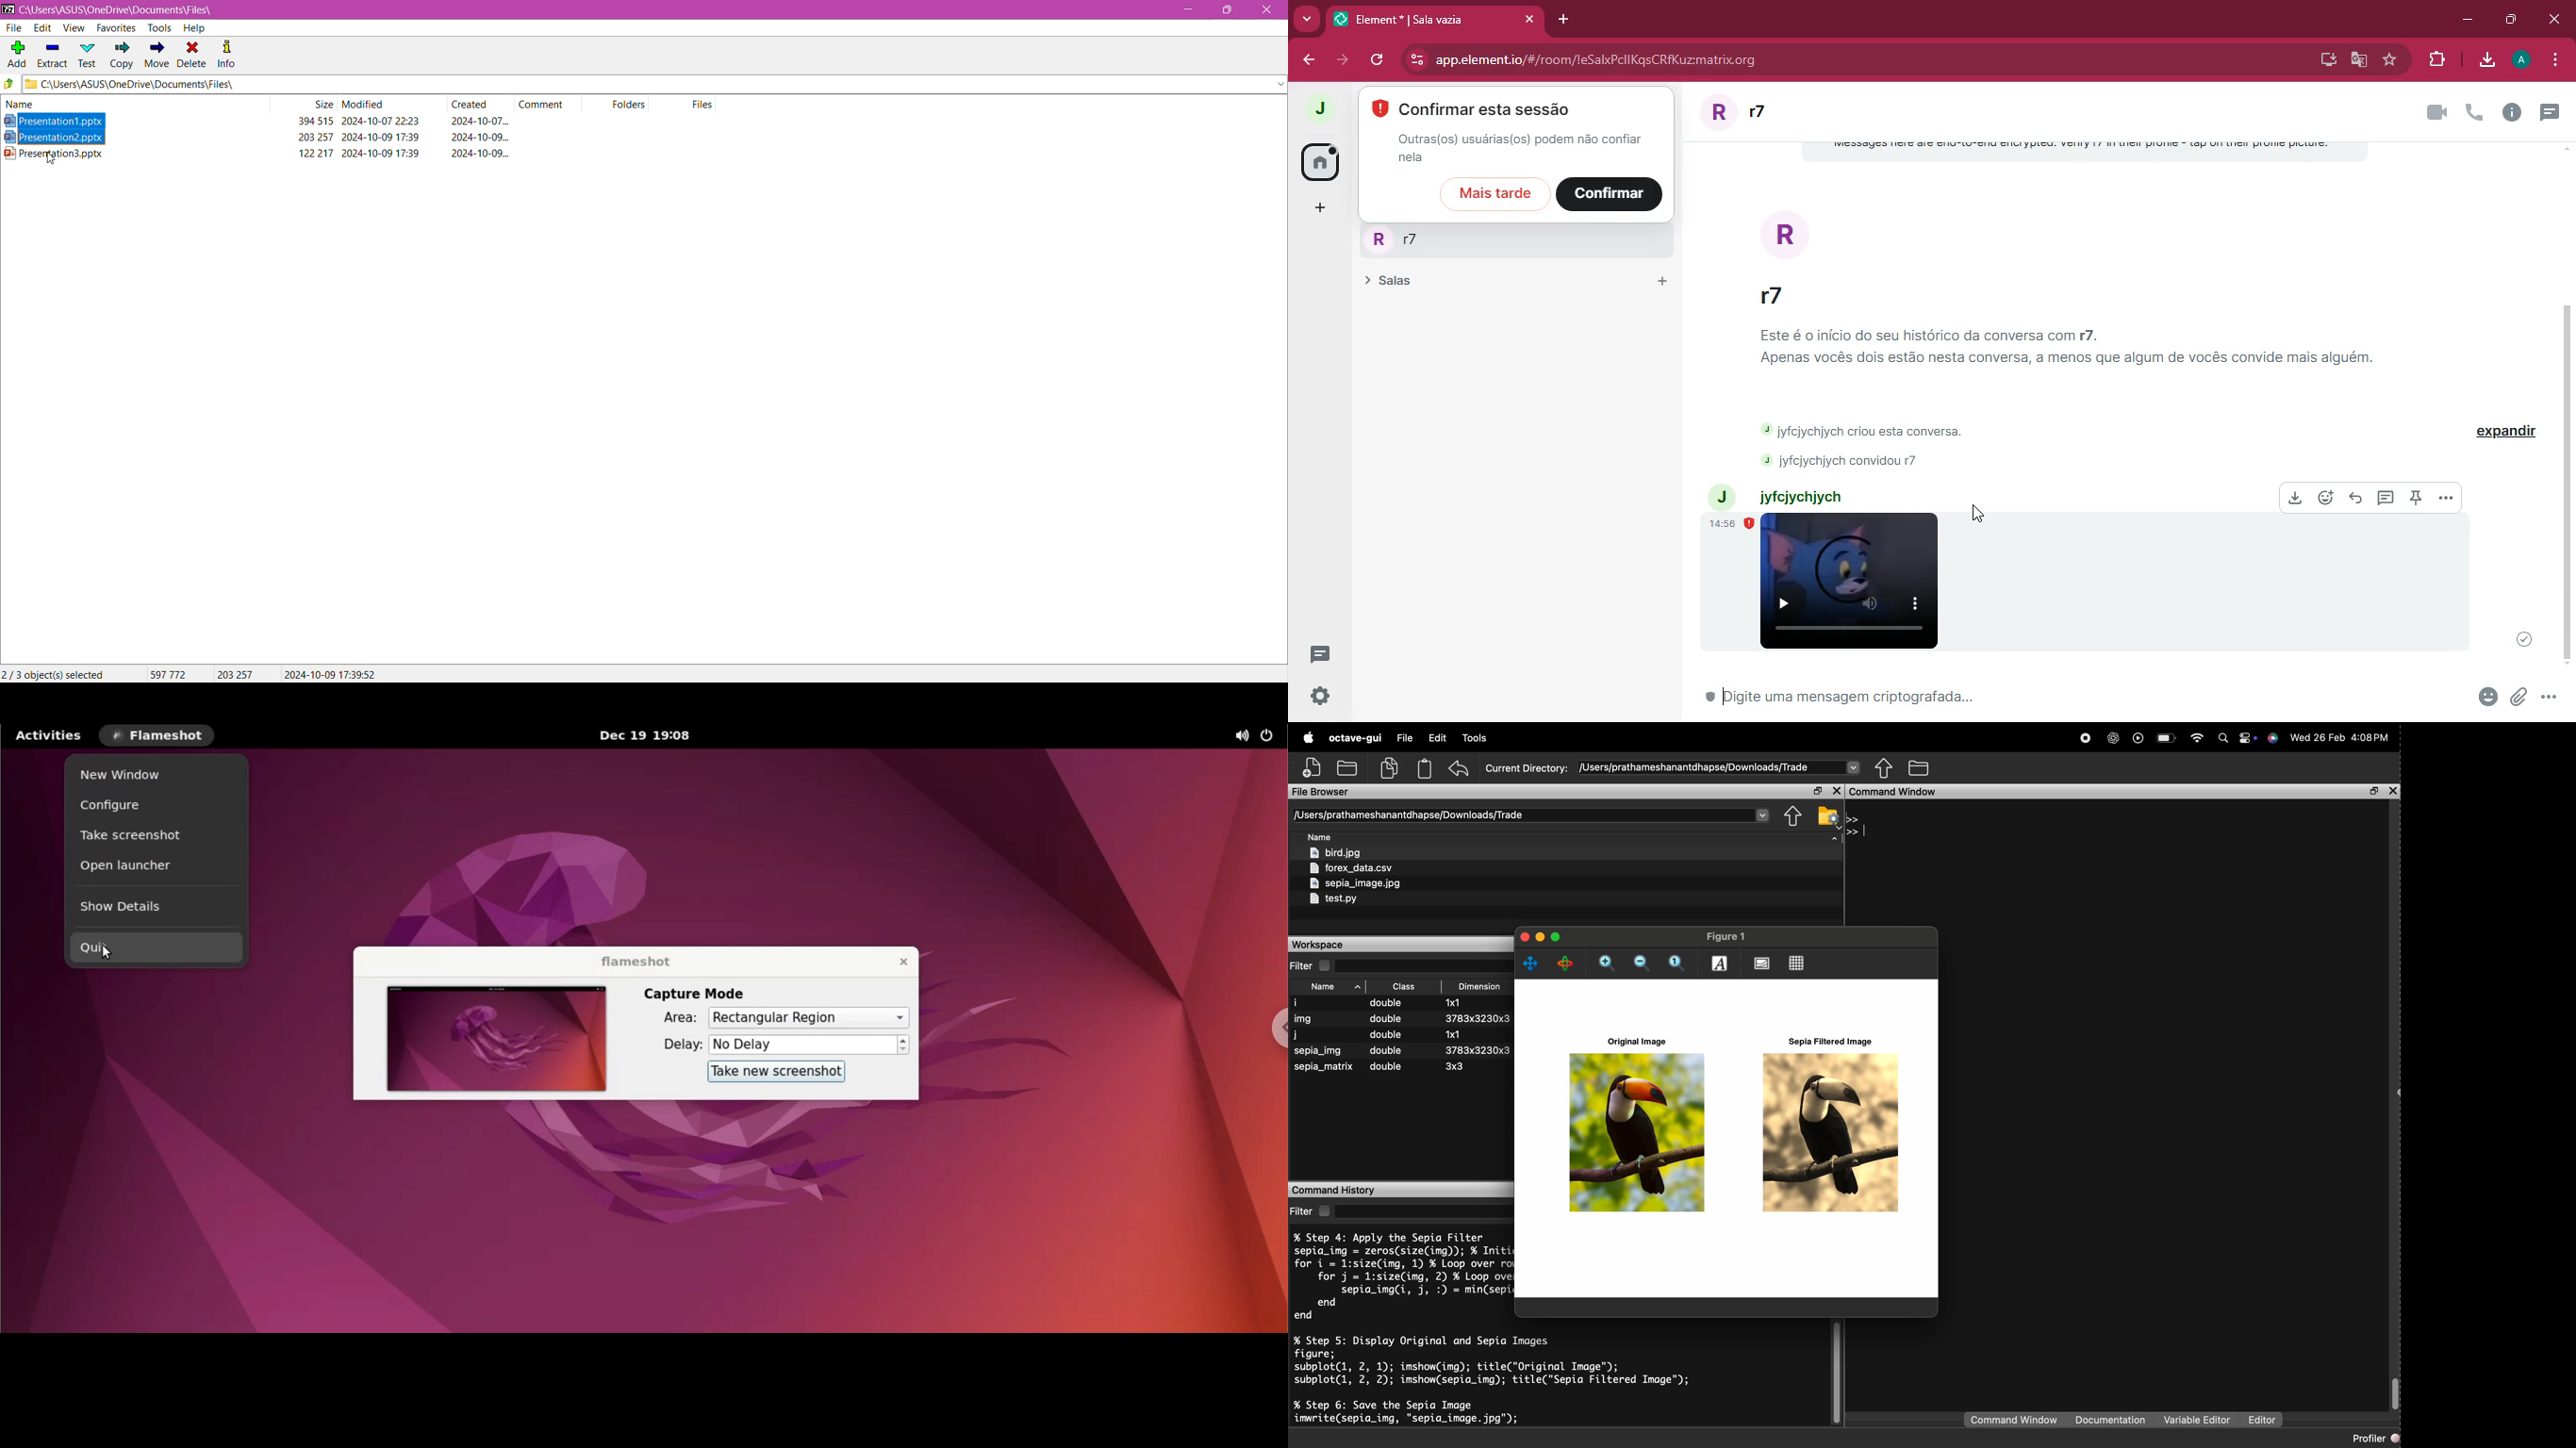  Describe the element at coordinates (2358, 498) in the screenshot. I see `reply` at that location.